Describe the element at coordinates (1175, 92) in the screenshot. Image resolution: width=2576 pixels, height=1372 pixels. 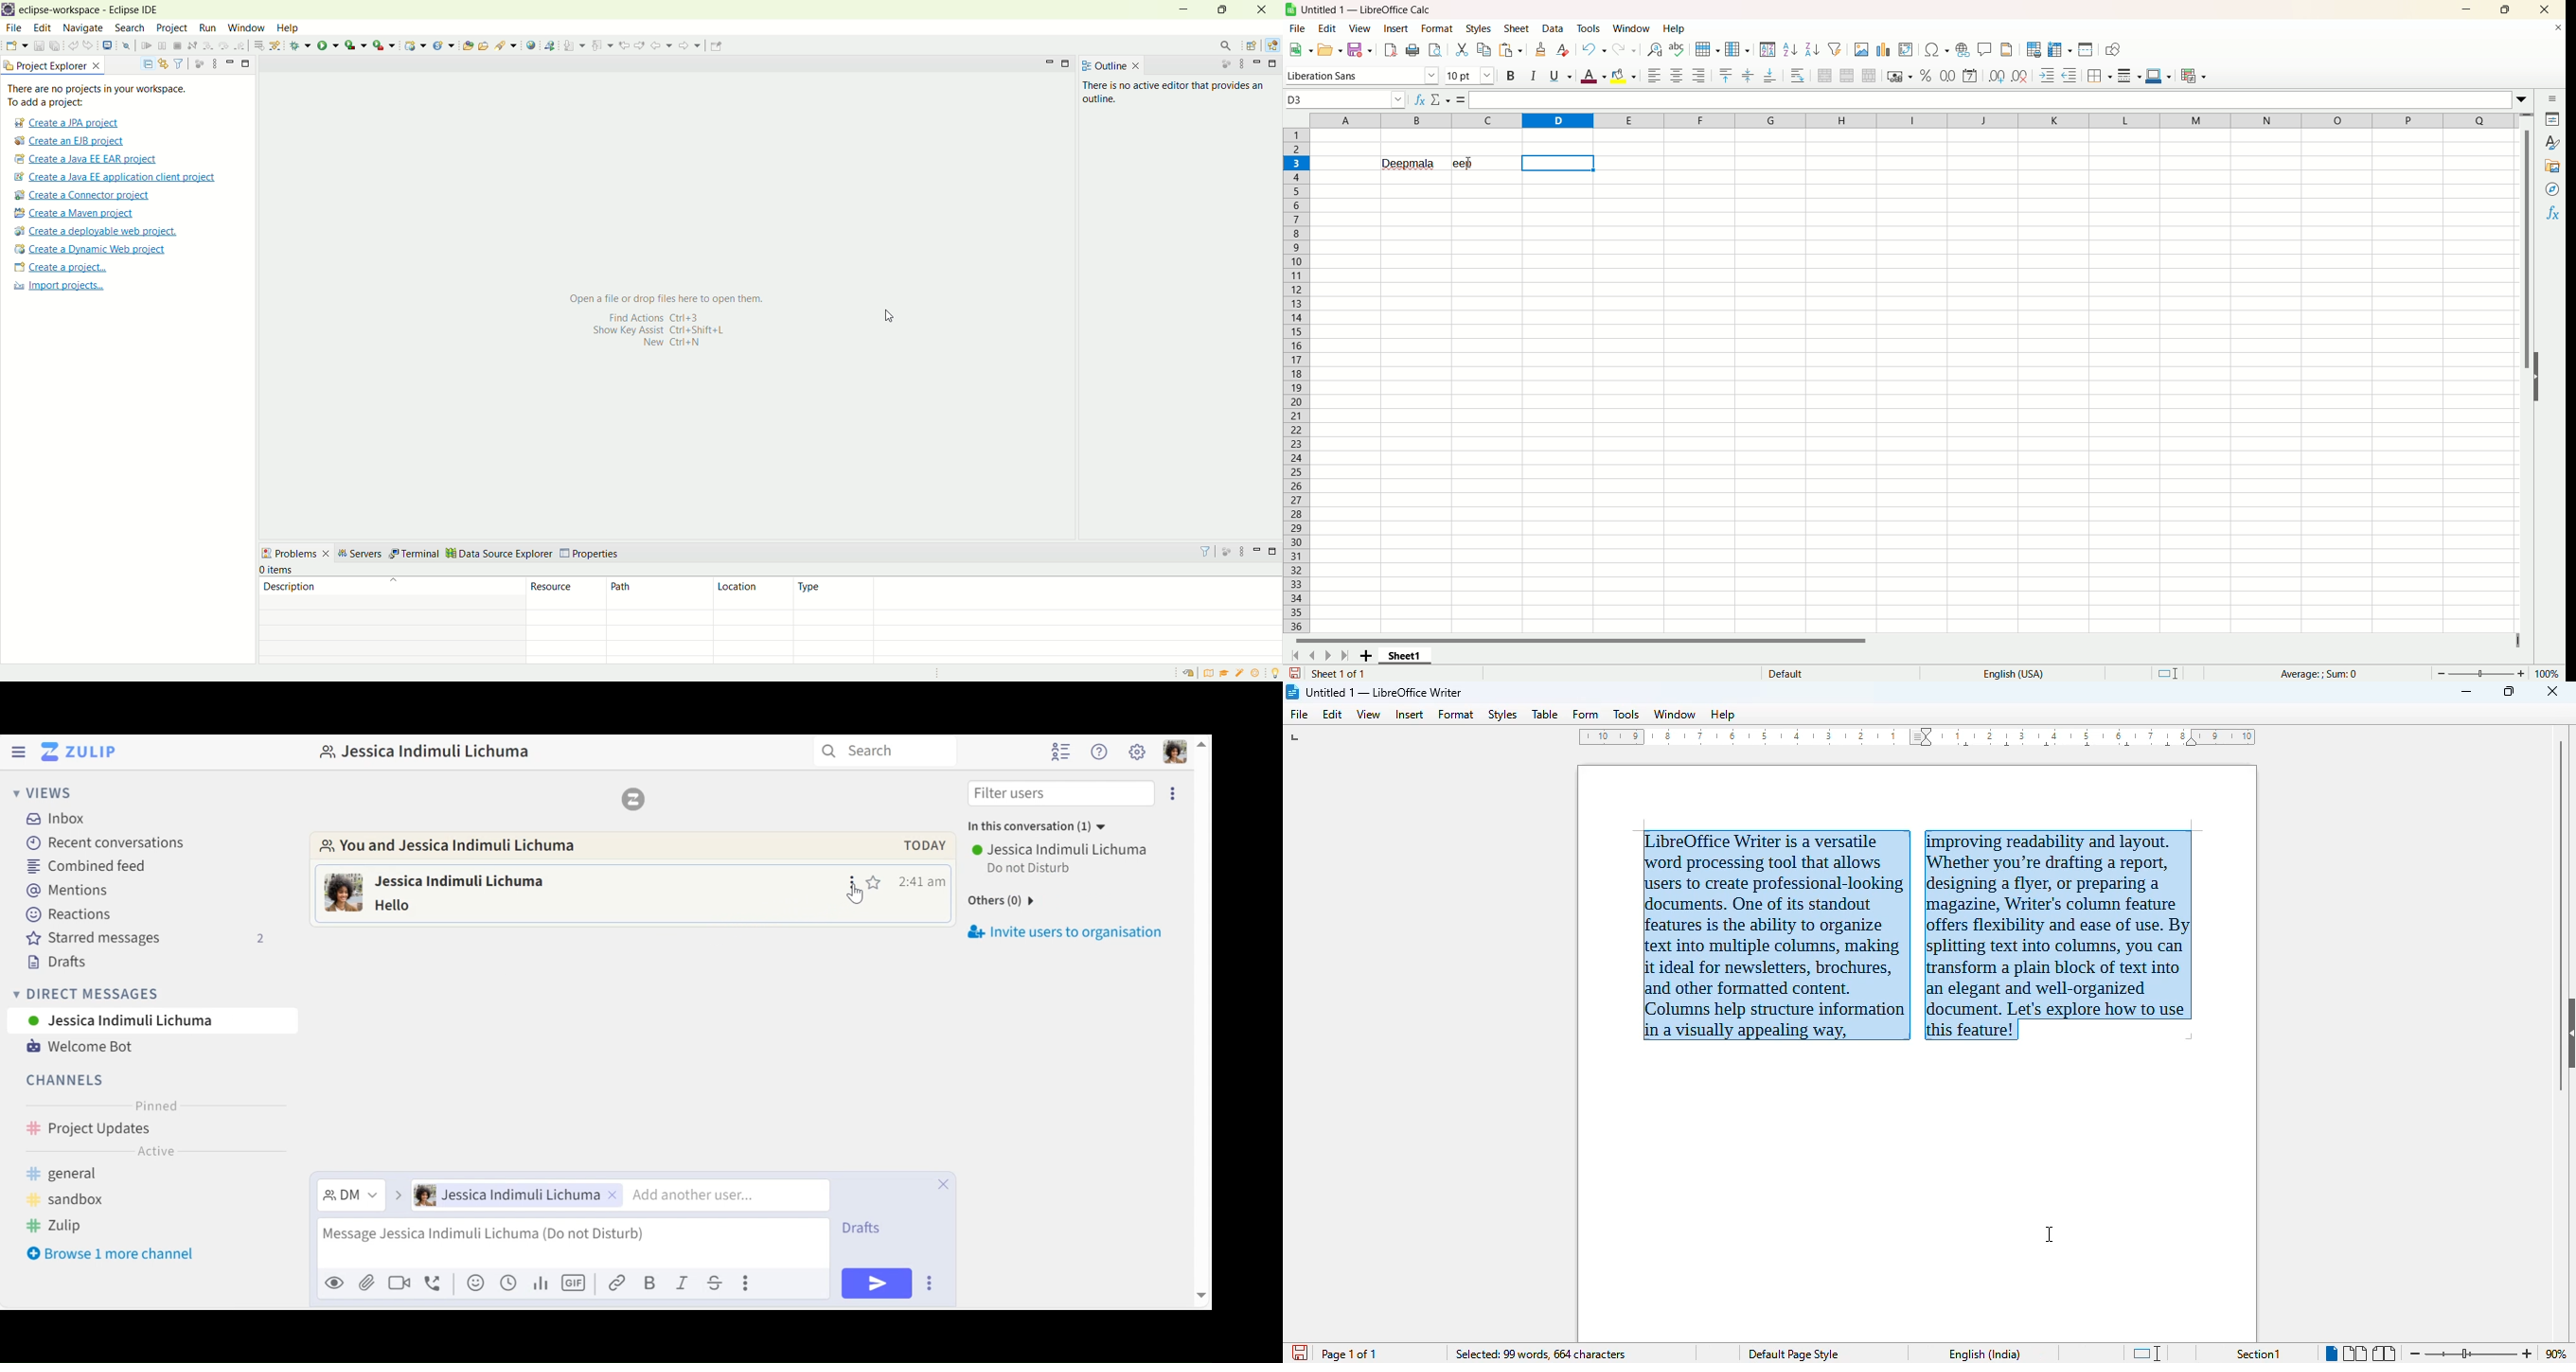
I see `text` at that location.